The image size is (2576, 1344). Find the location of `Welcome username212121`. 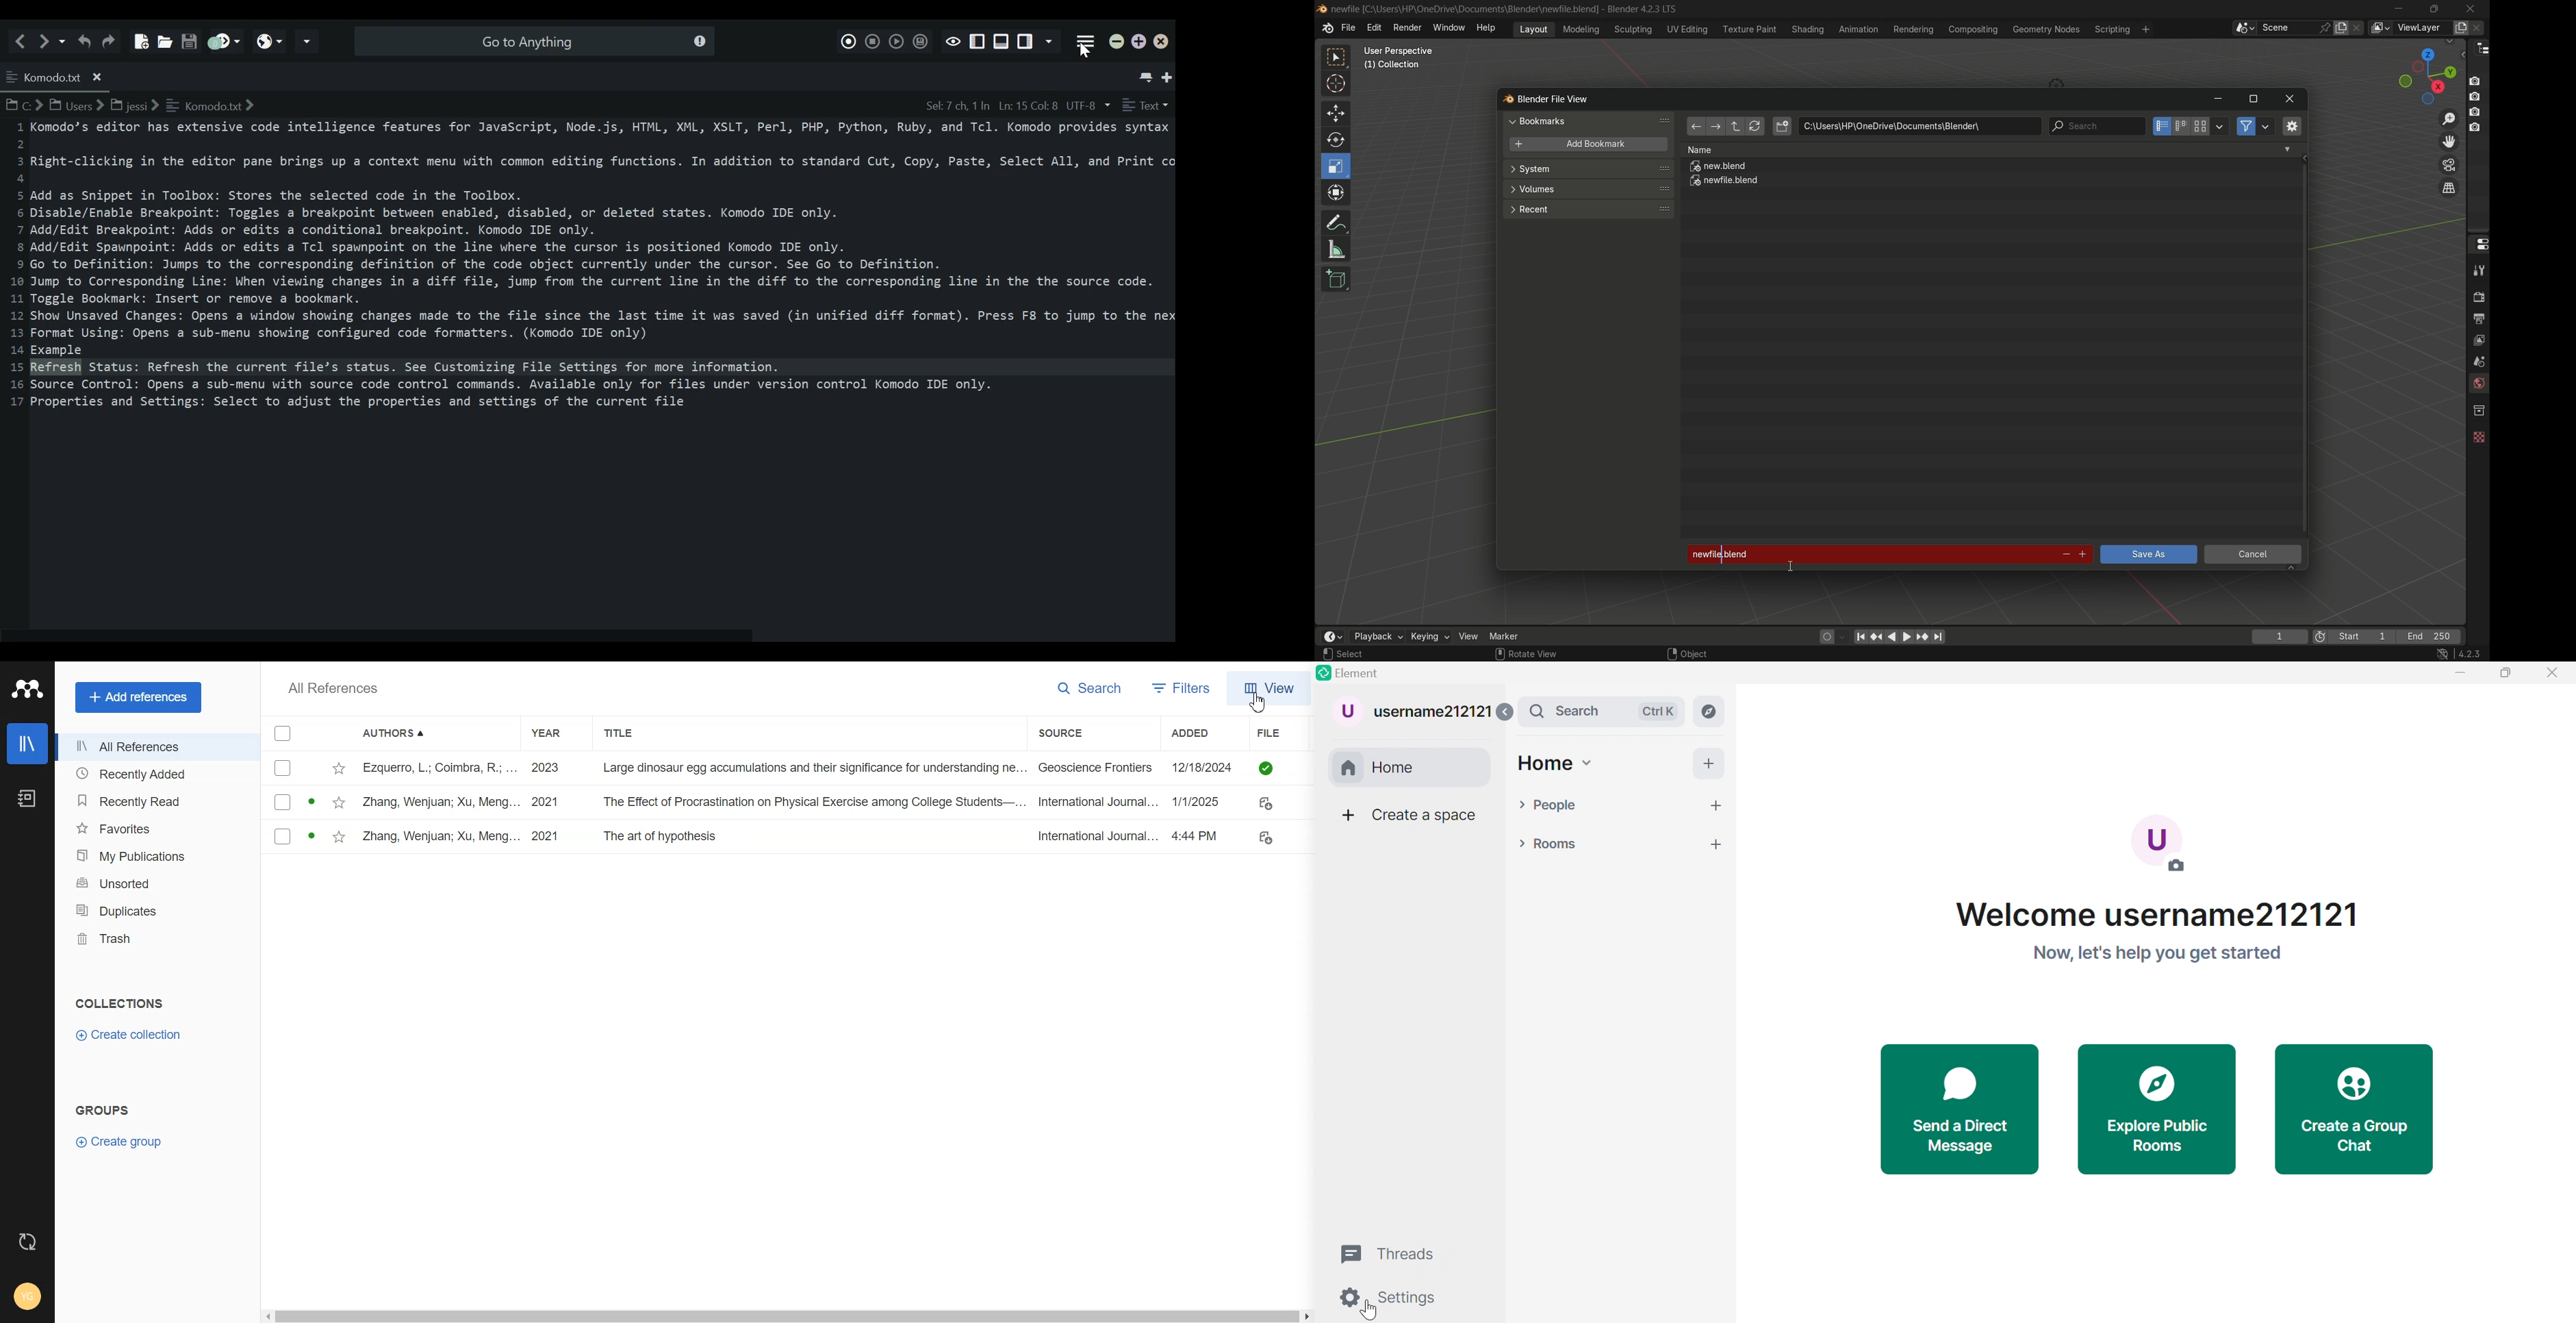

Welcome username212121 is located at coordinates (2157, 915).